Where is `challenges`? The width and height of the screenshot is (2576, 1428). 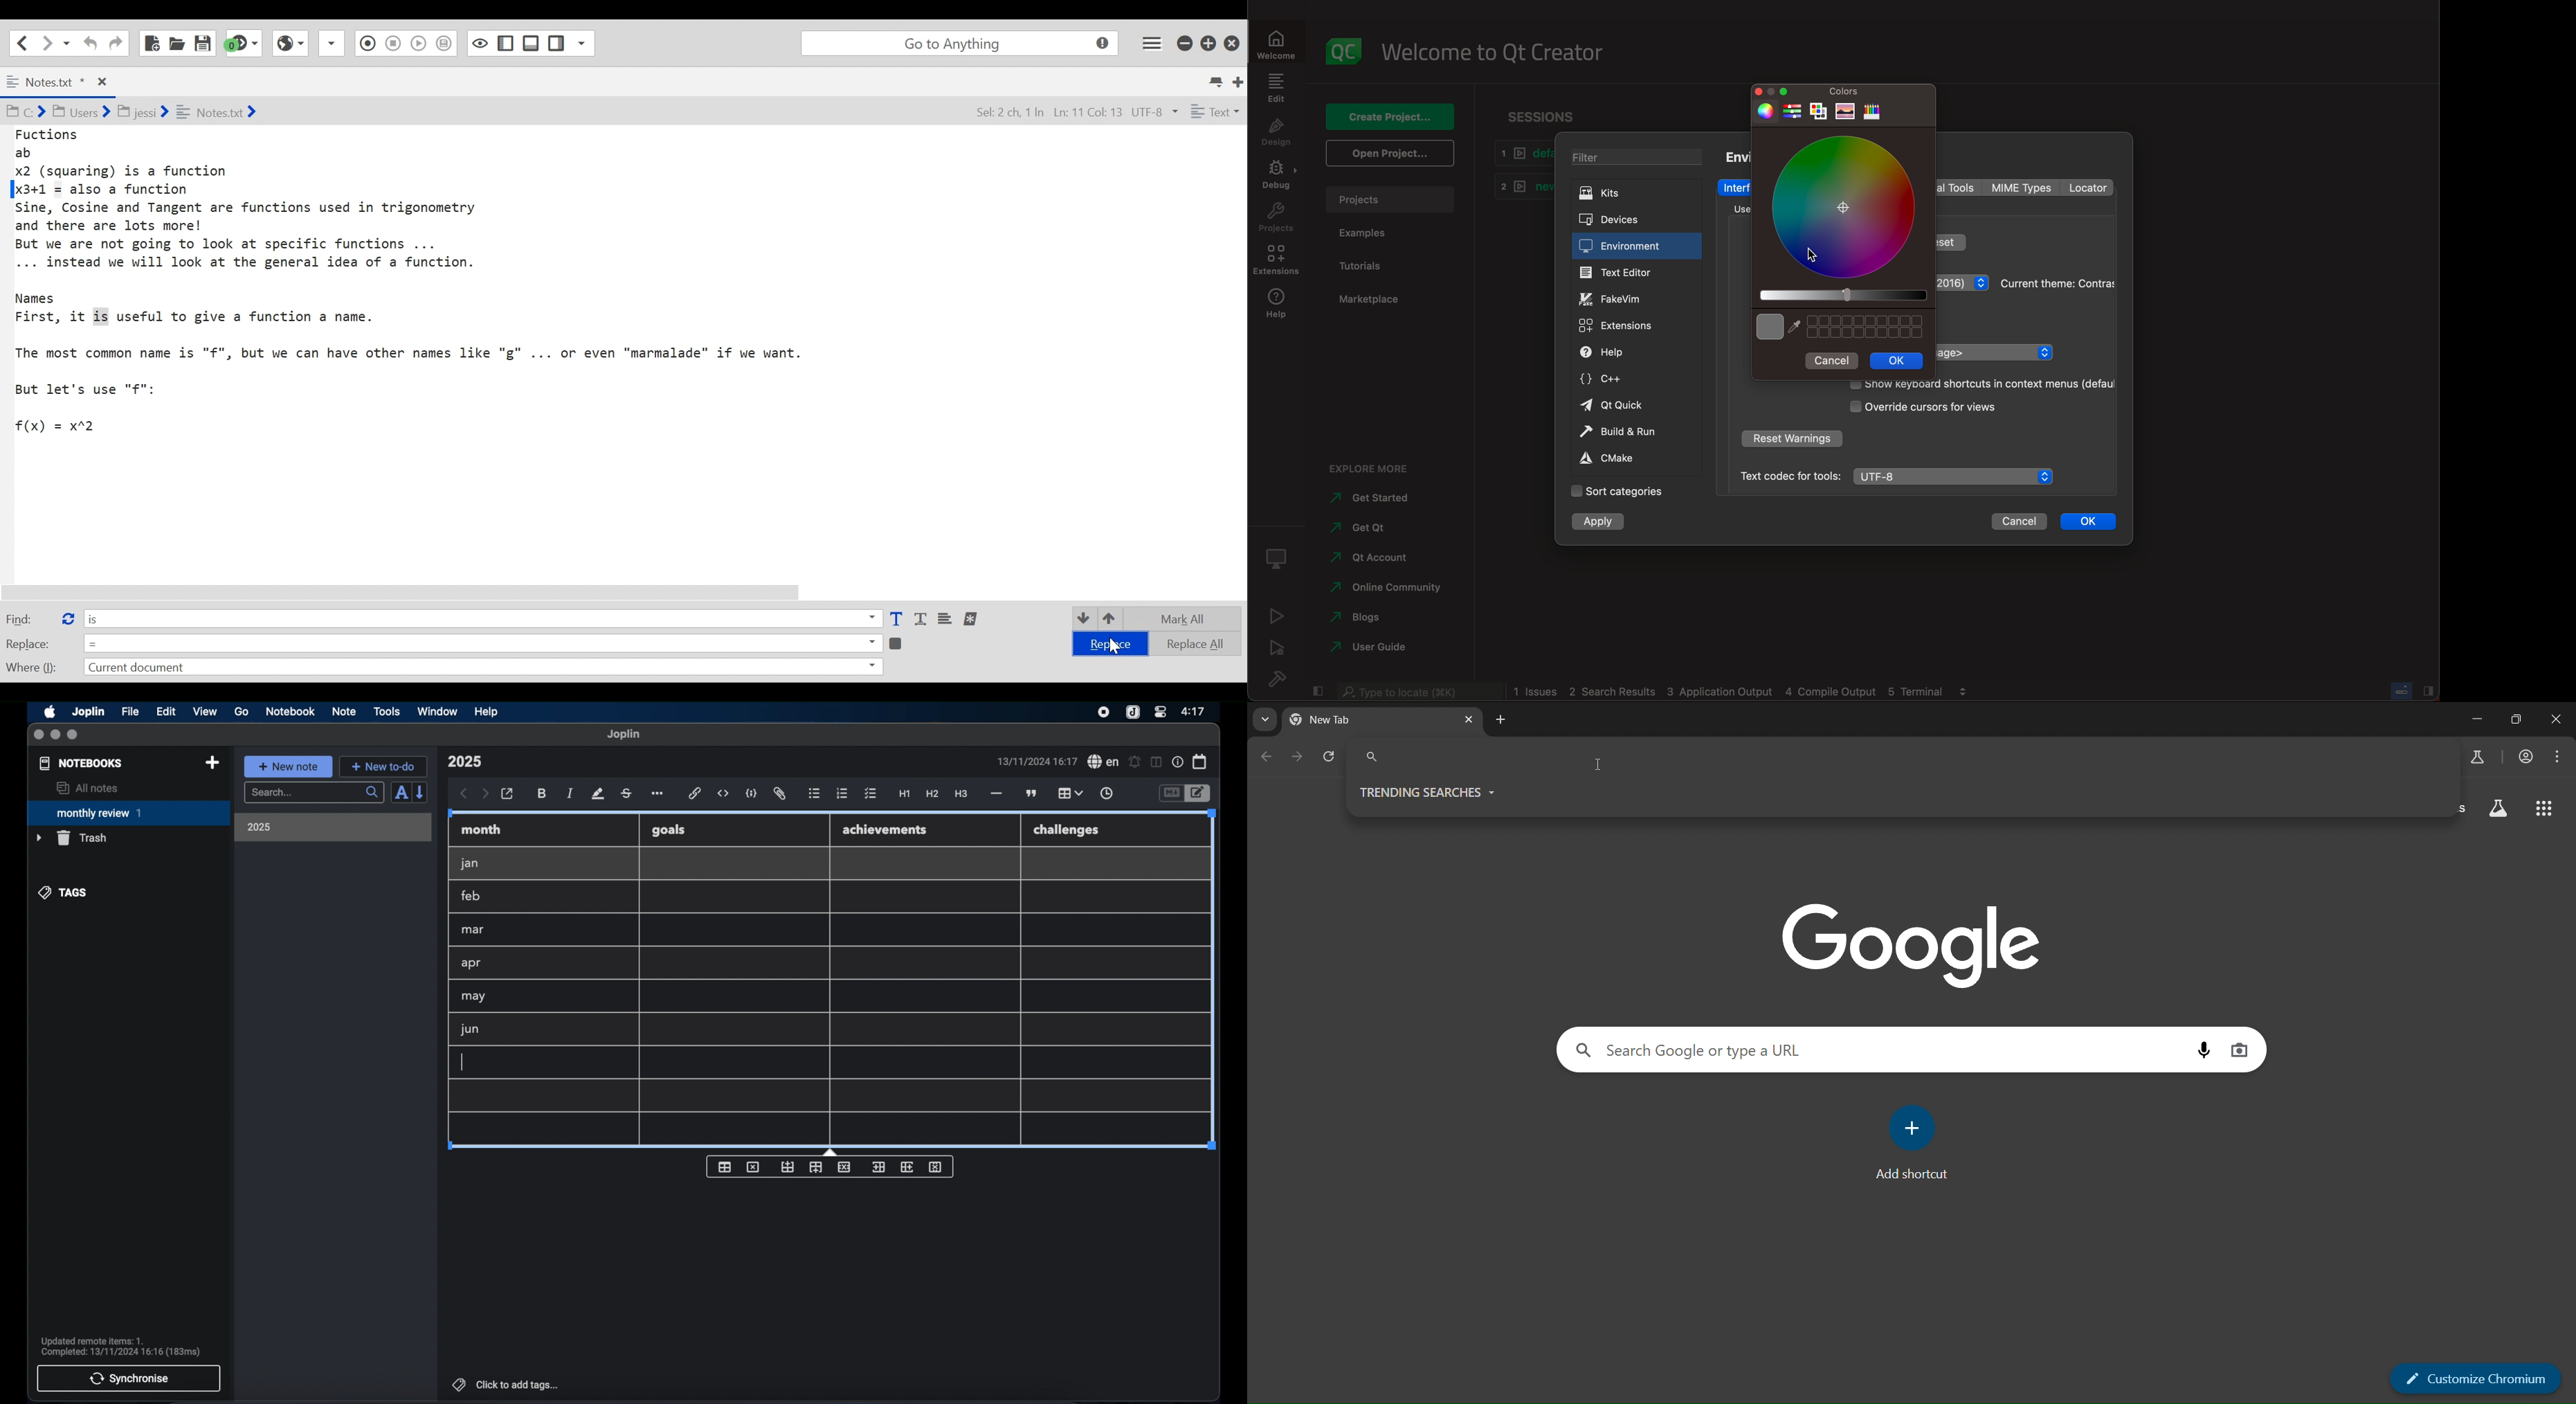
challenges is located at coordinates (1068, 831).